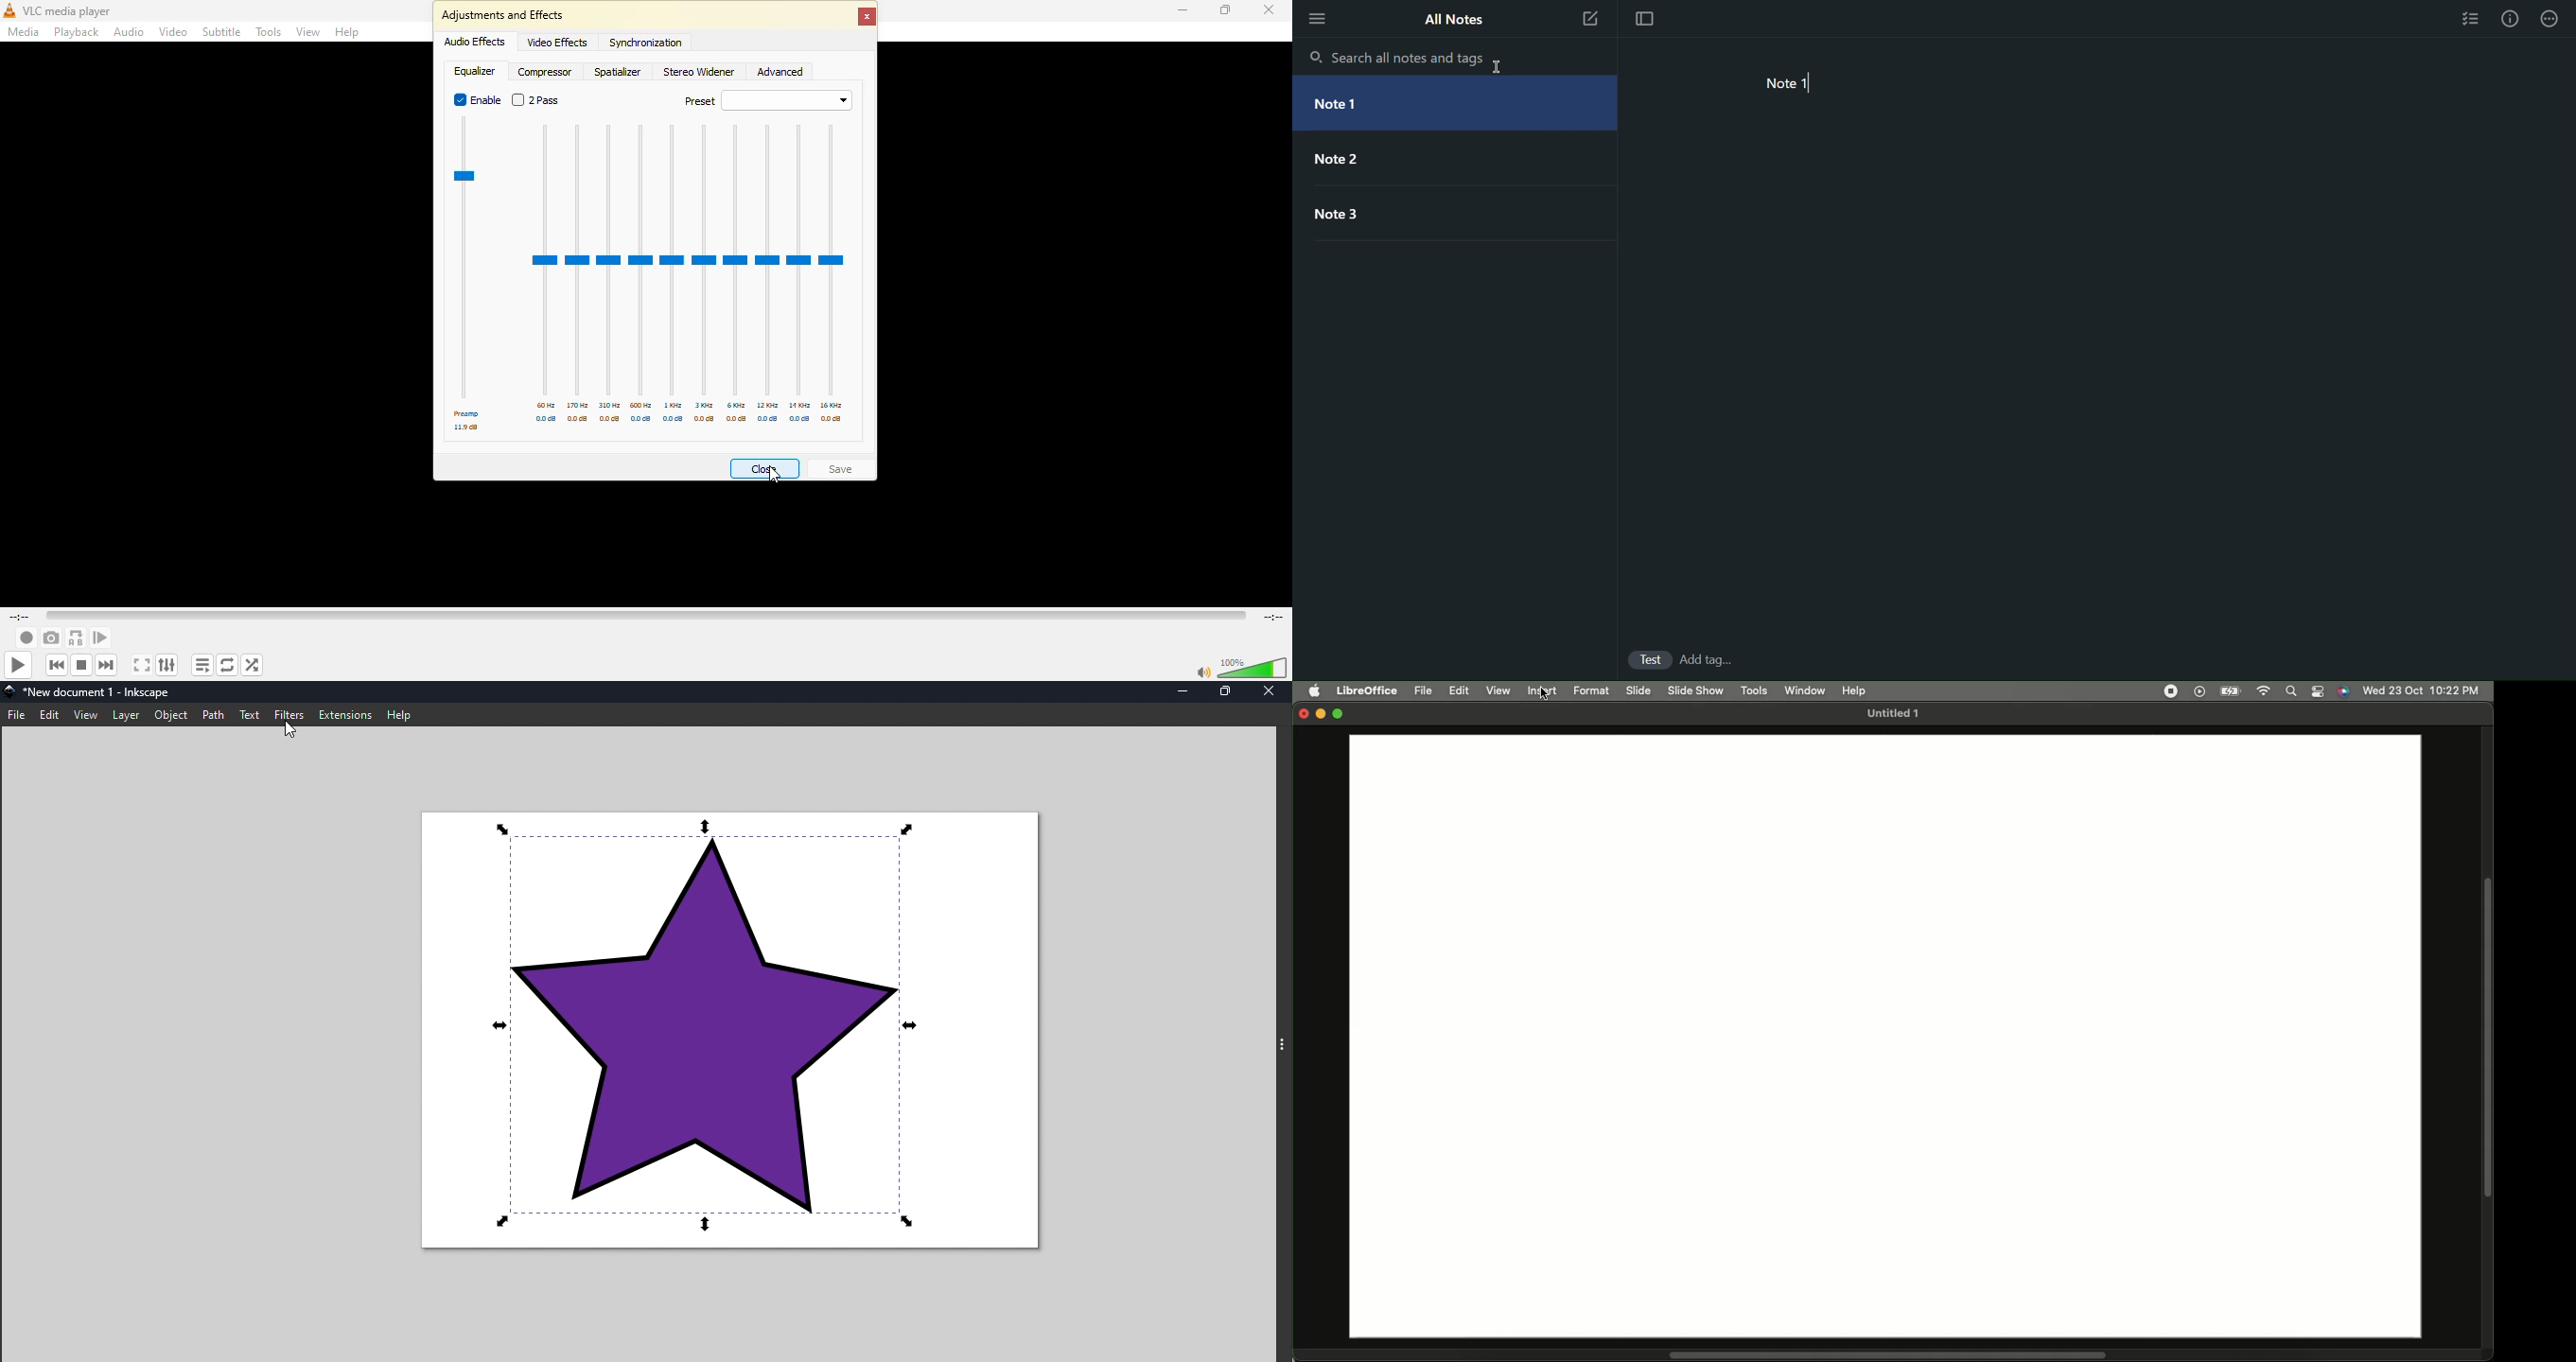 The height and width of the screenshot is (1372, 2576). What do you see at coordinates (1432, 213) in the screenshot?
I see `Note 3` at bounding box center [1432, 213].